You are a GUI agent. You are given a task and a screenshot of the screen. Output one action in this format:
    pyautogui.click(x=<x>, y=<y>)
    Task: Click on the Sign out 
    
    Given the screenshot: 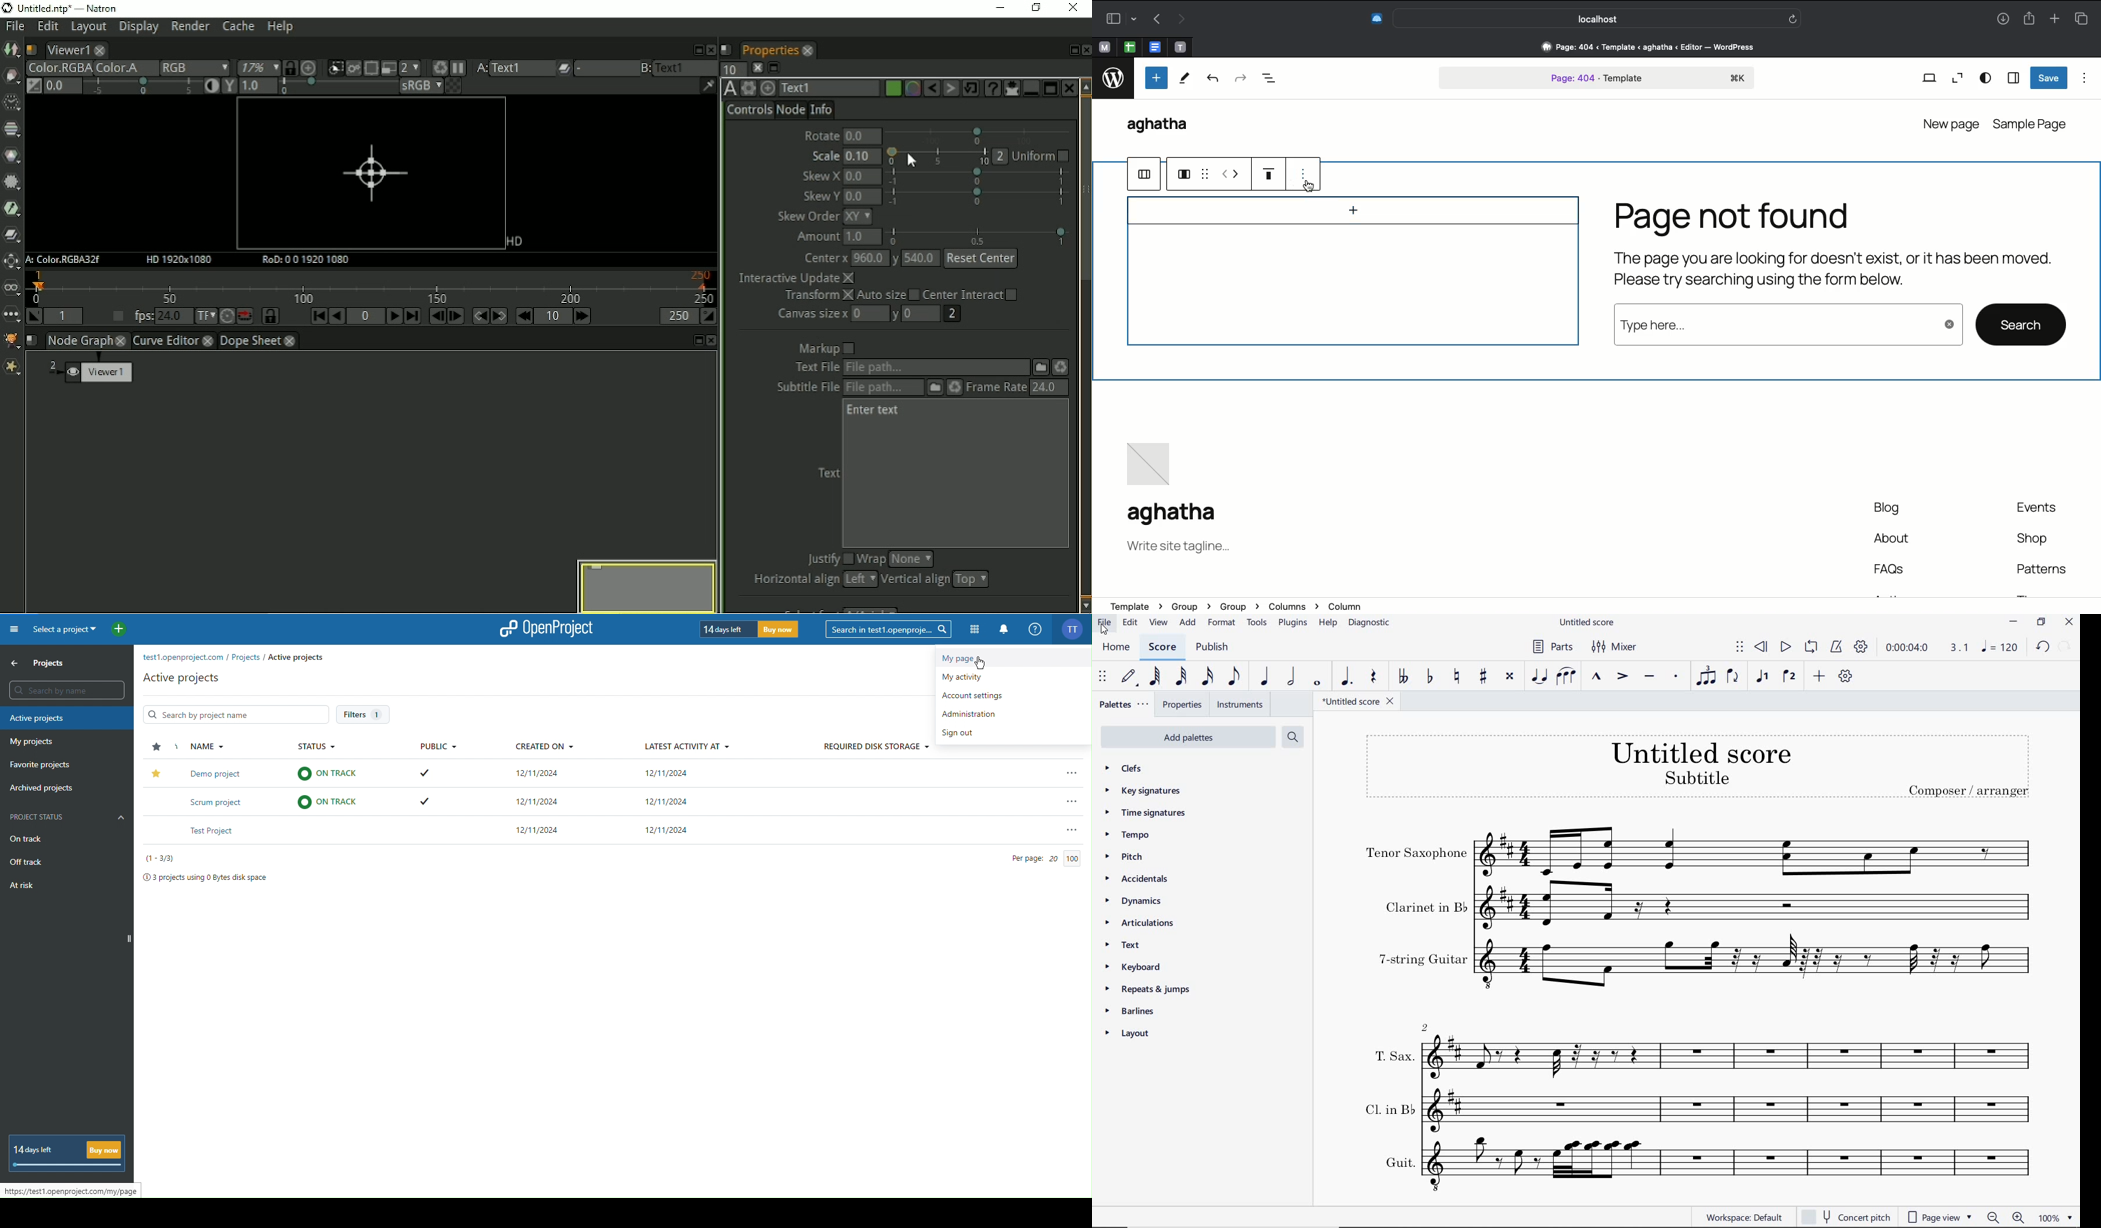 What is the action you would take?
    pyautogui.click(x=978, y=734)
    